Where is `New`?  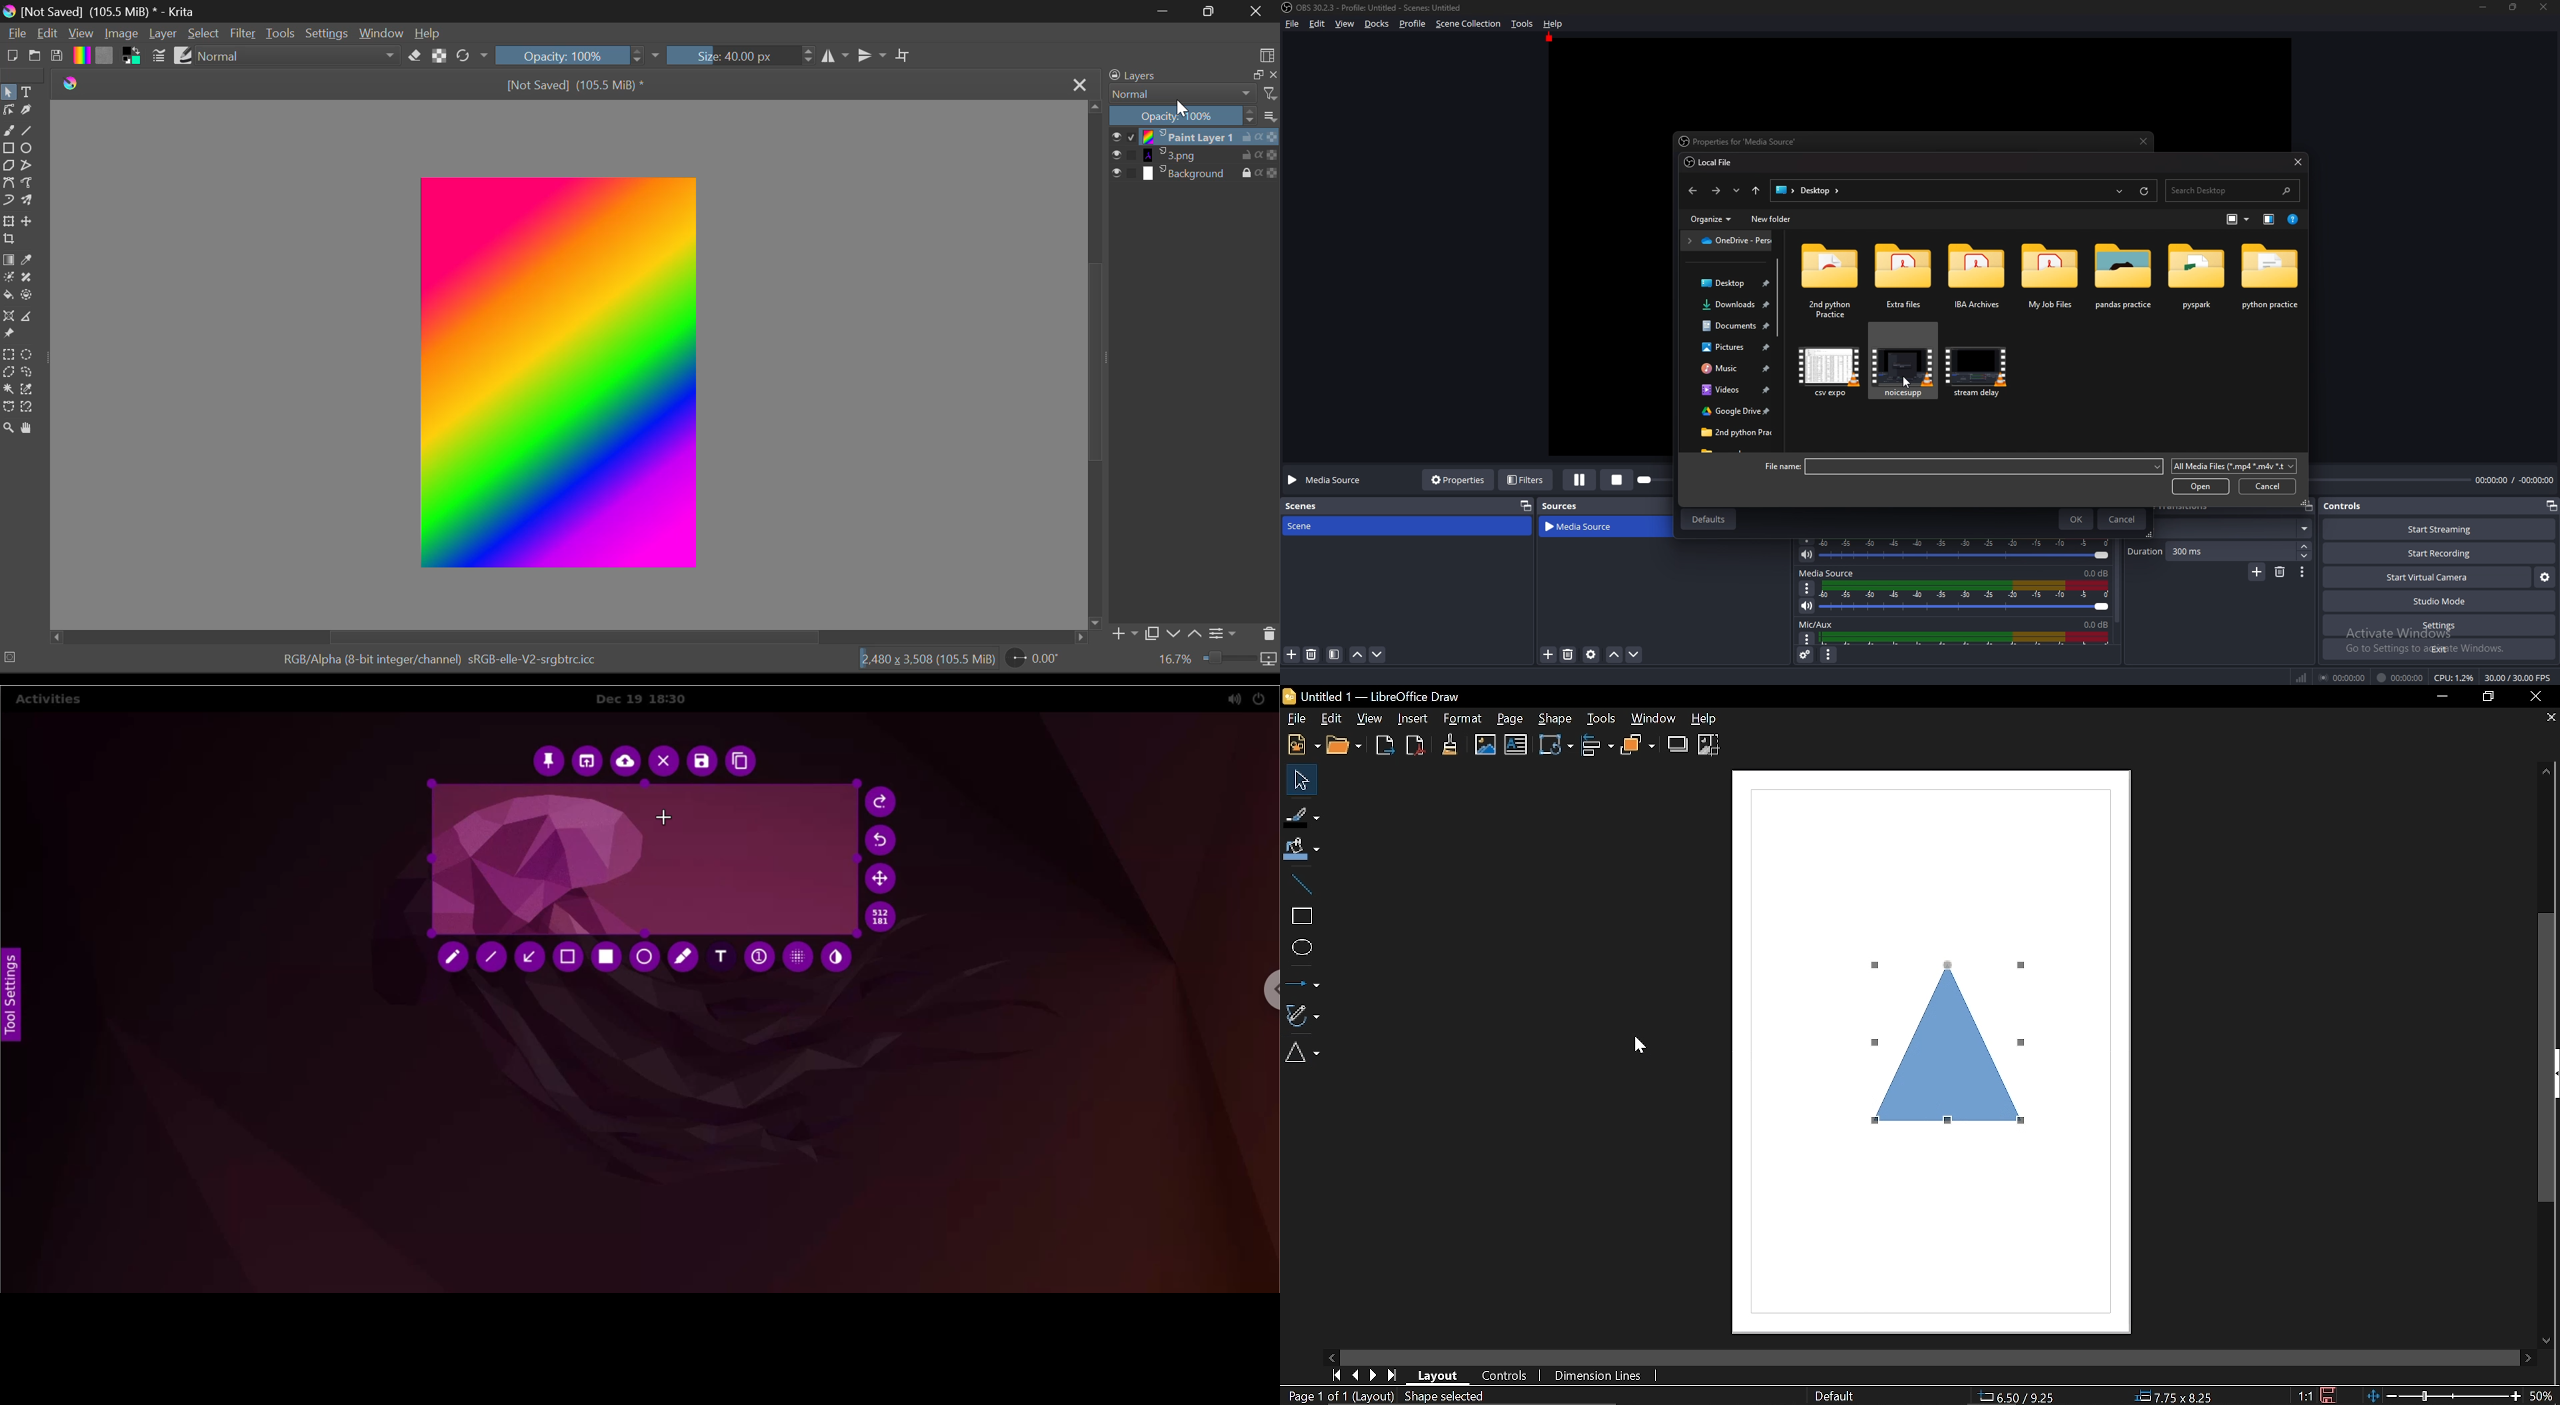 New is located at coordinates (1301, 746).